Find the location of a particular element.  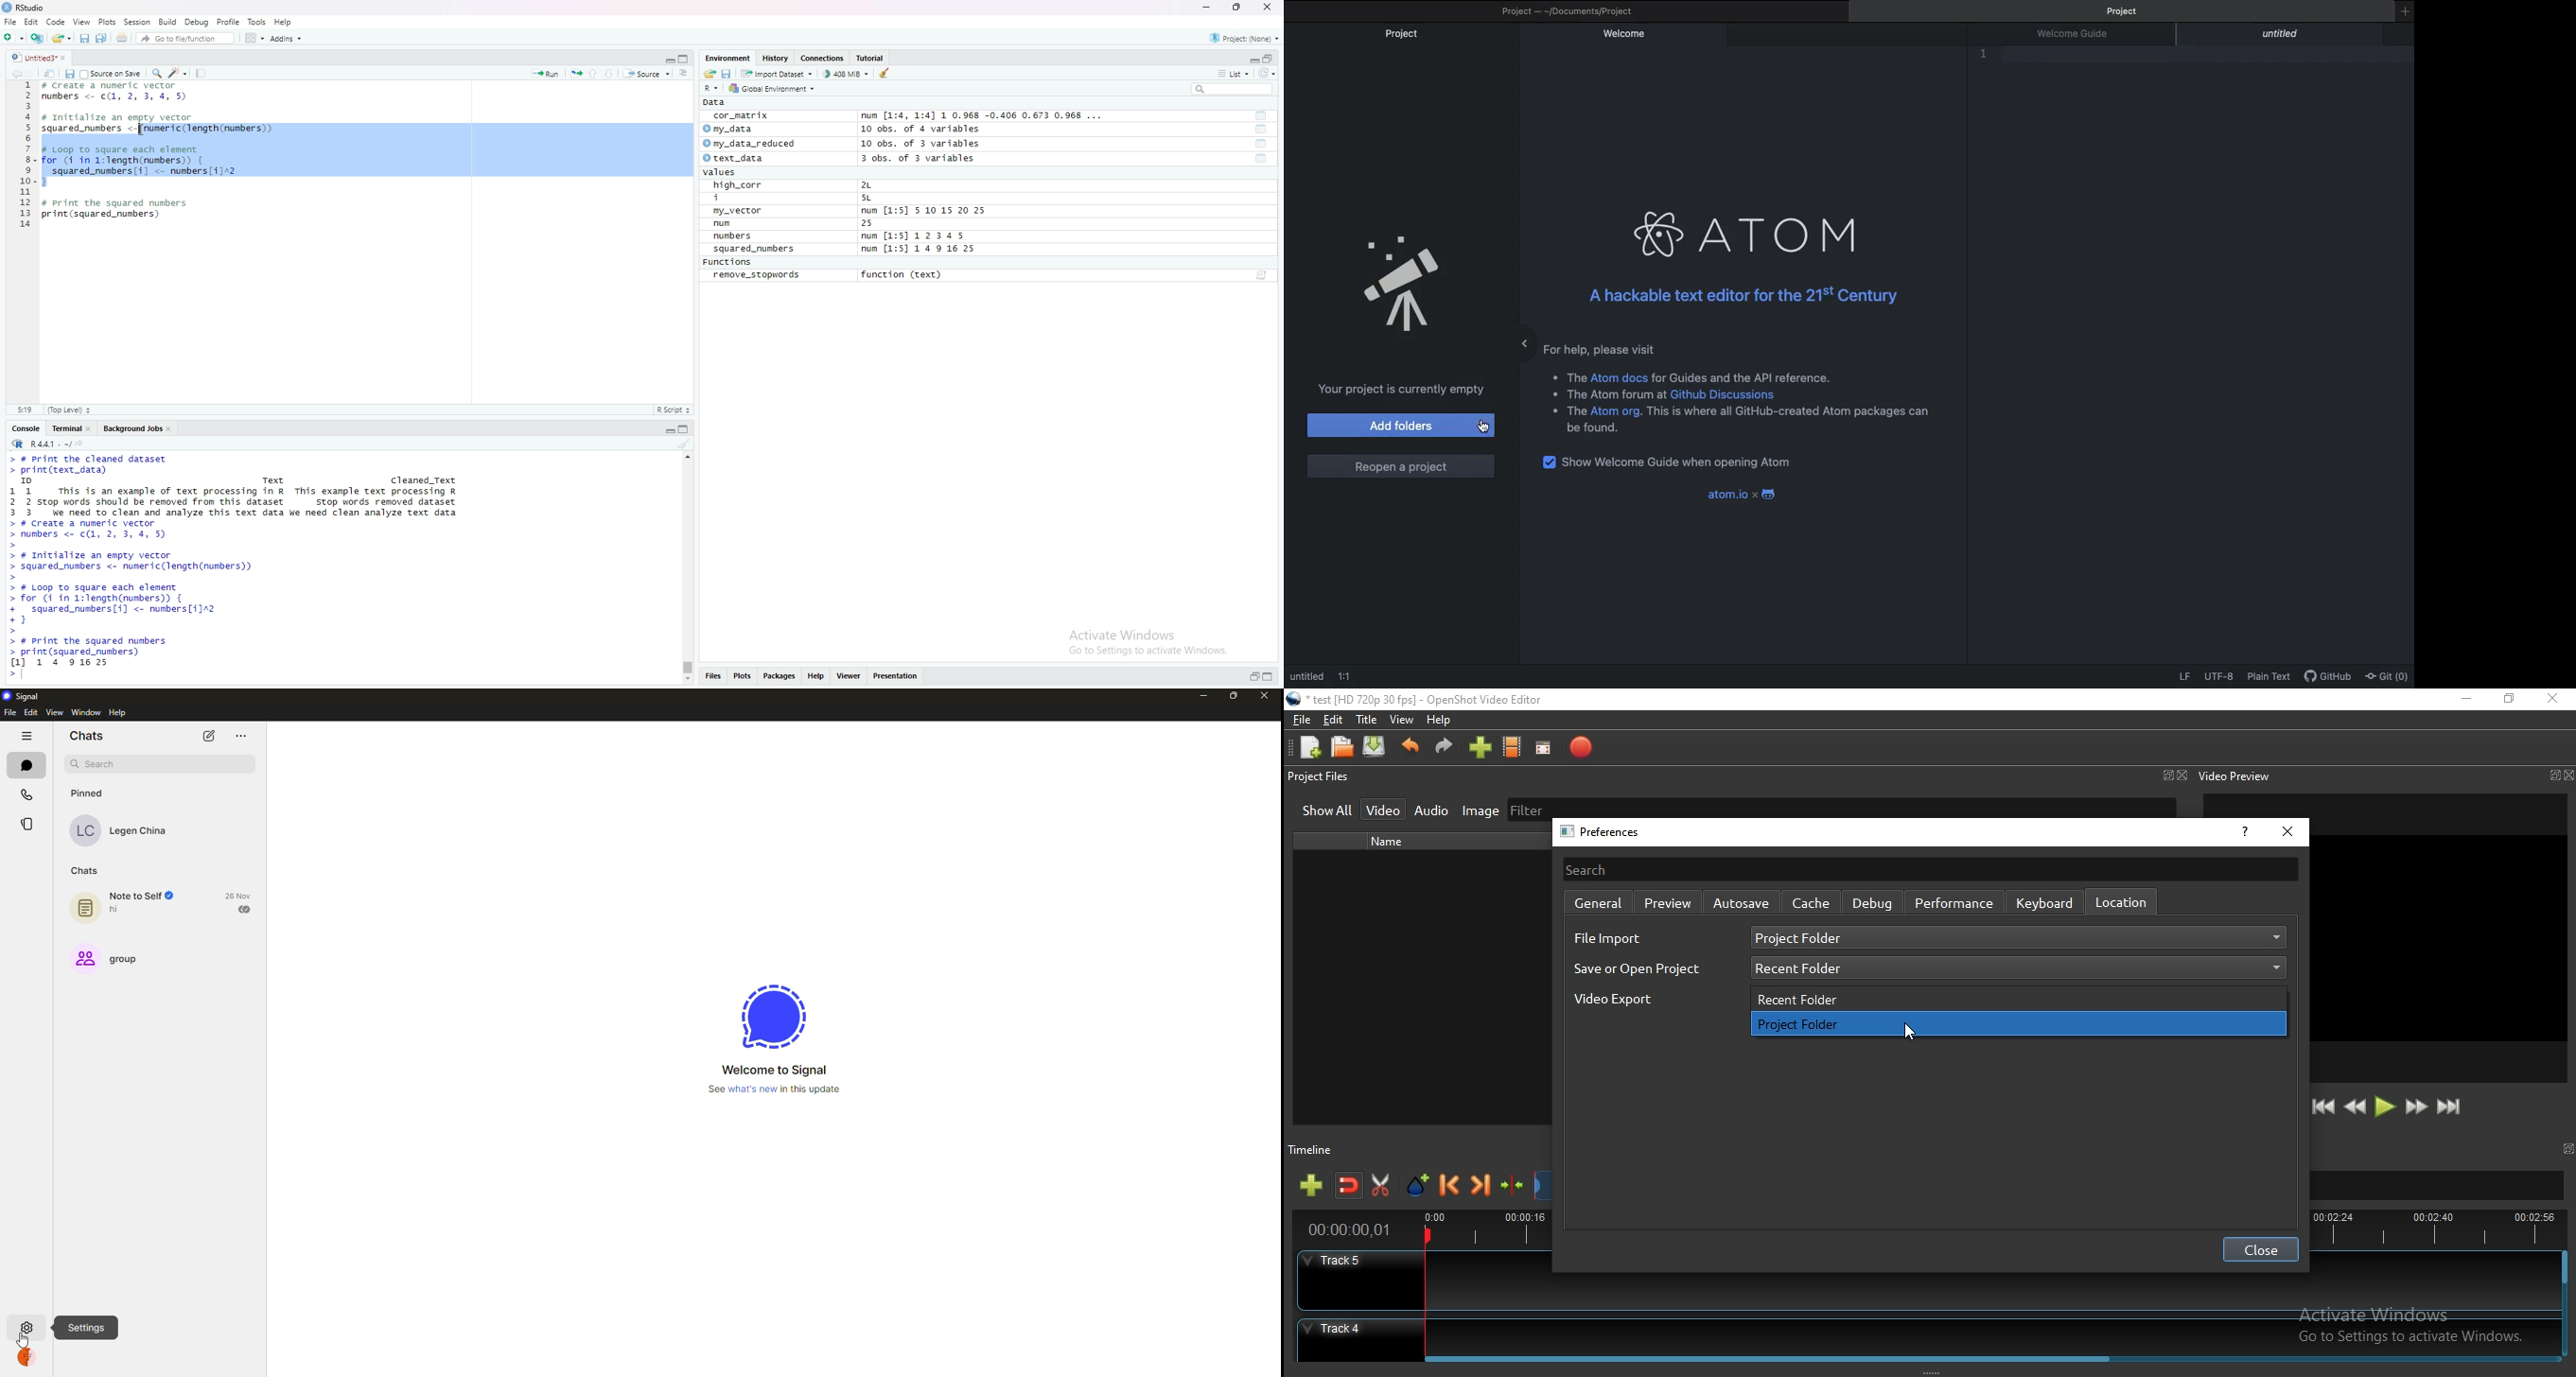

minimize is located at coordinates (1200, 695).